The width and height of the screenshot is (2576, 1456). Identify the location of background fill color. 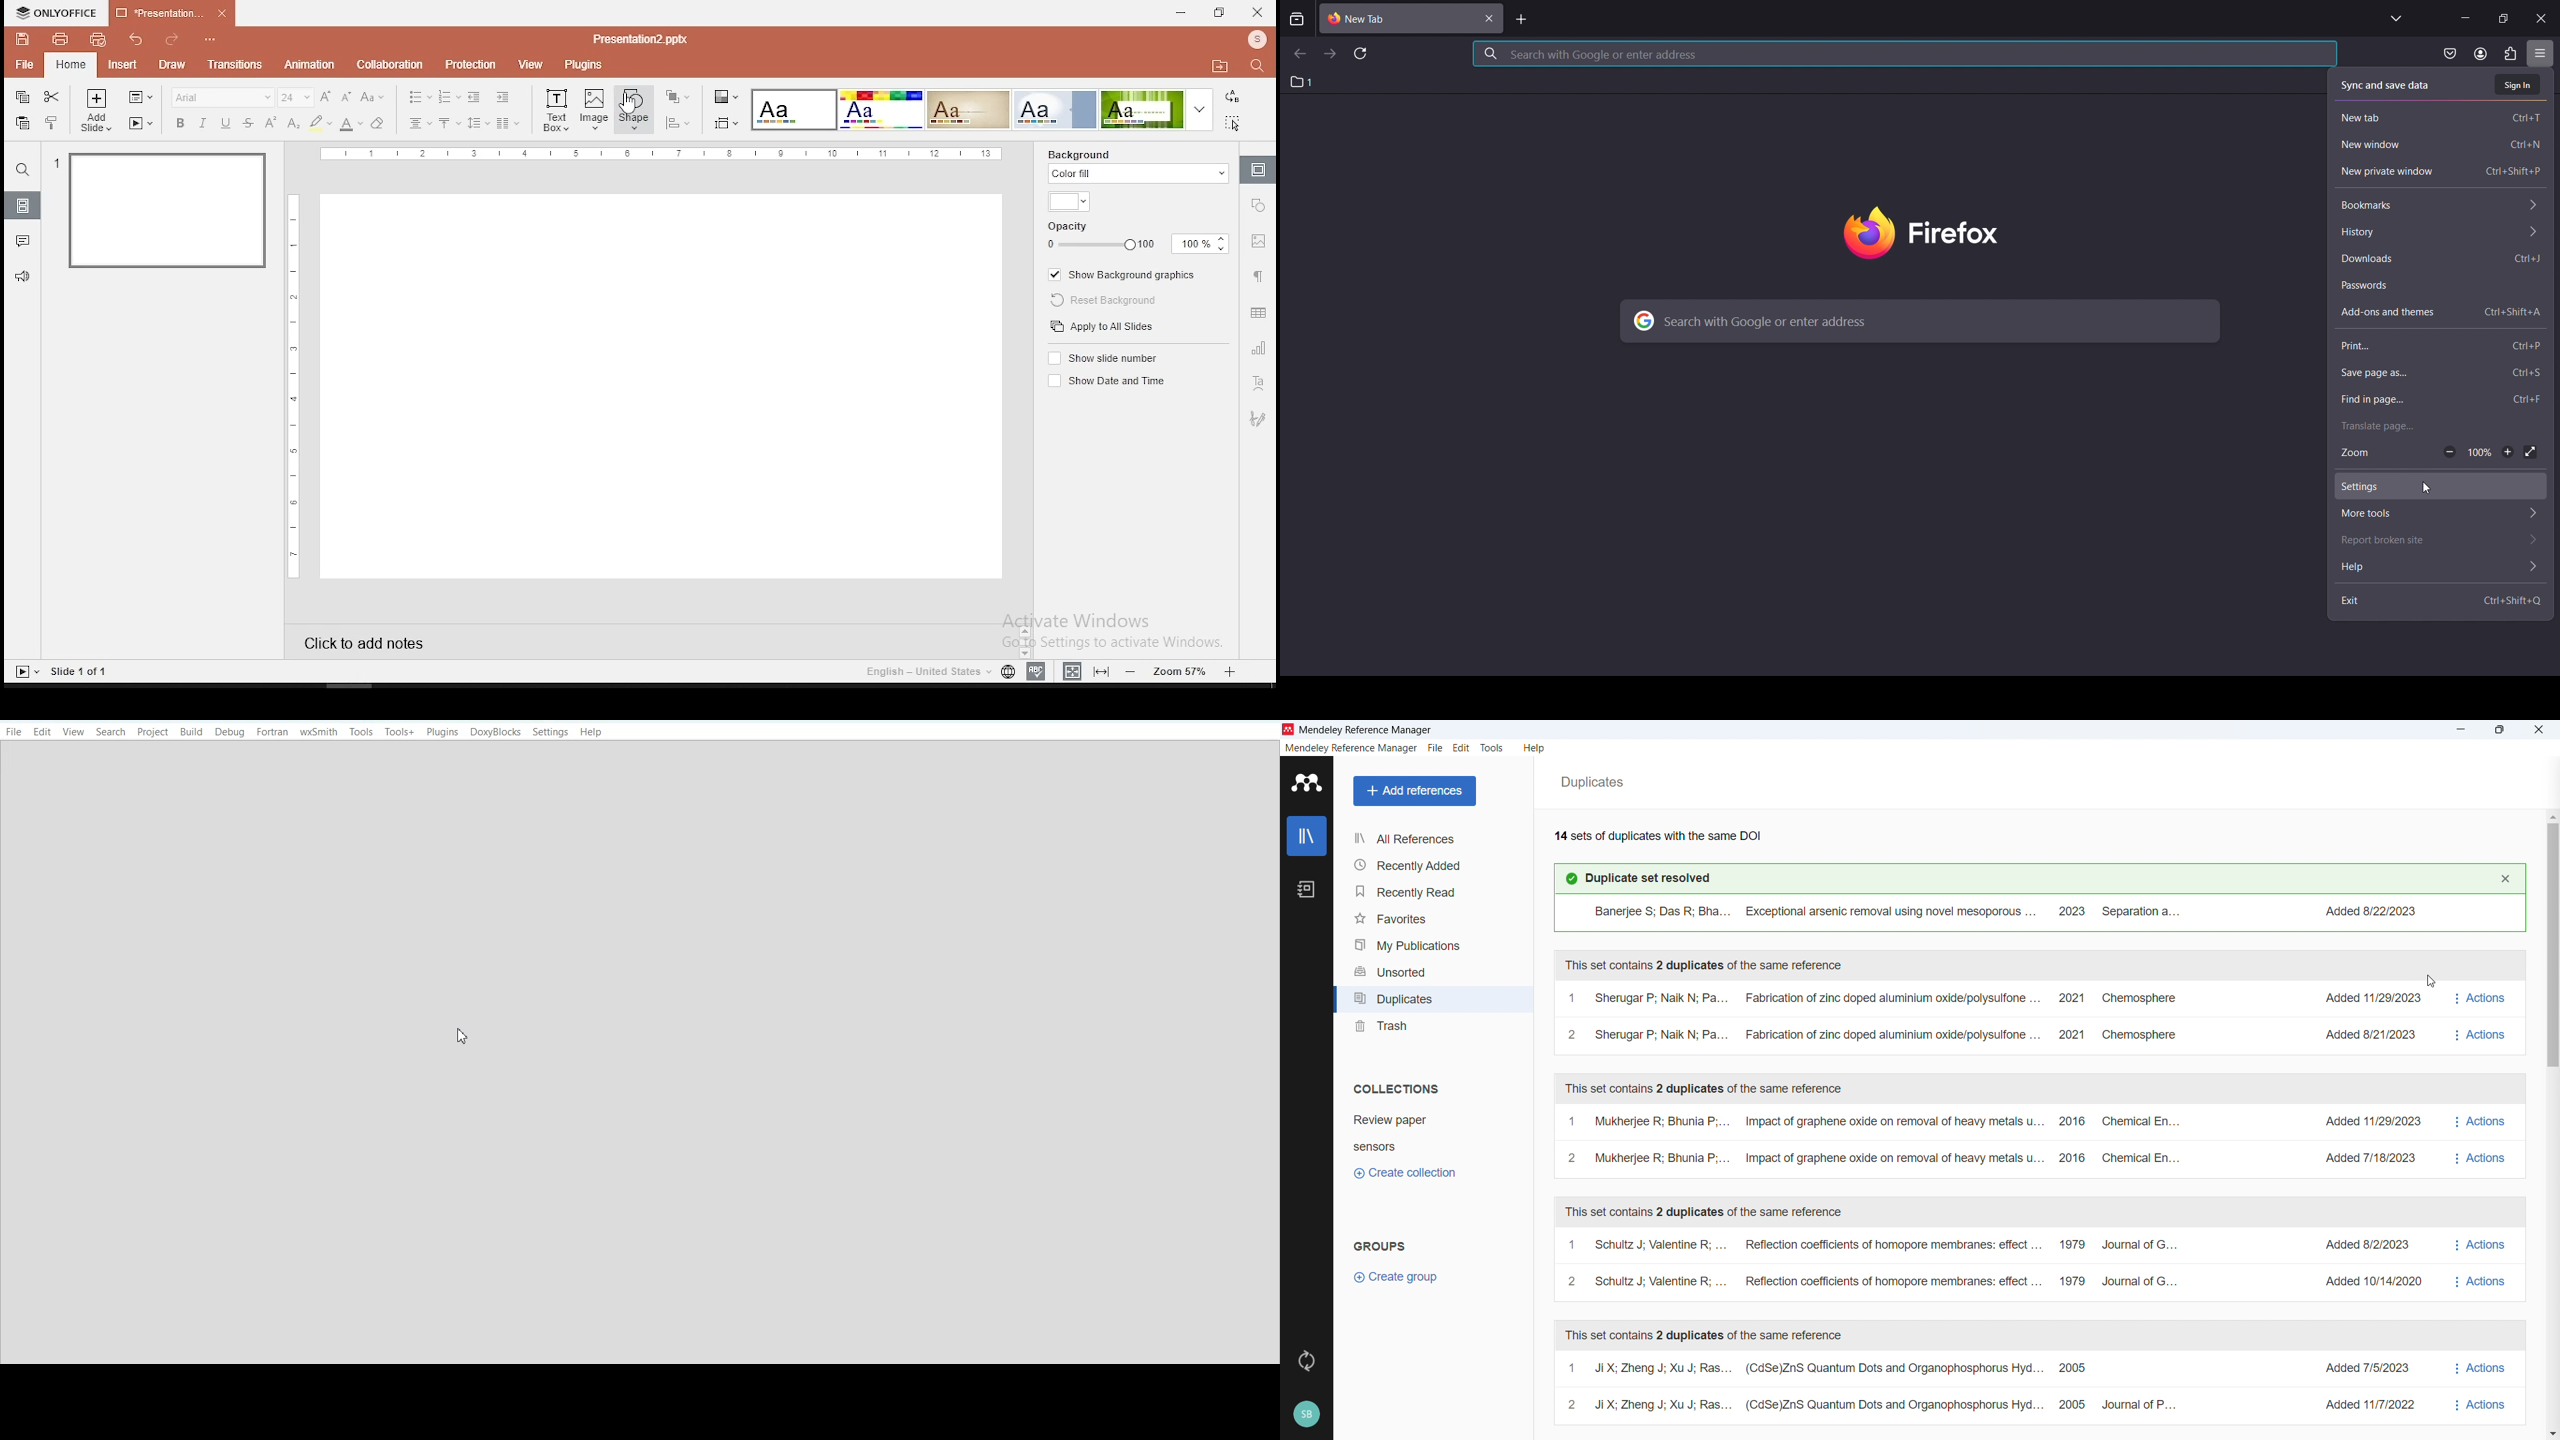
(1068, 203).